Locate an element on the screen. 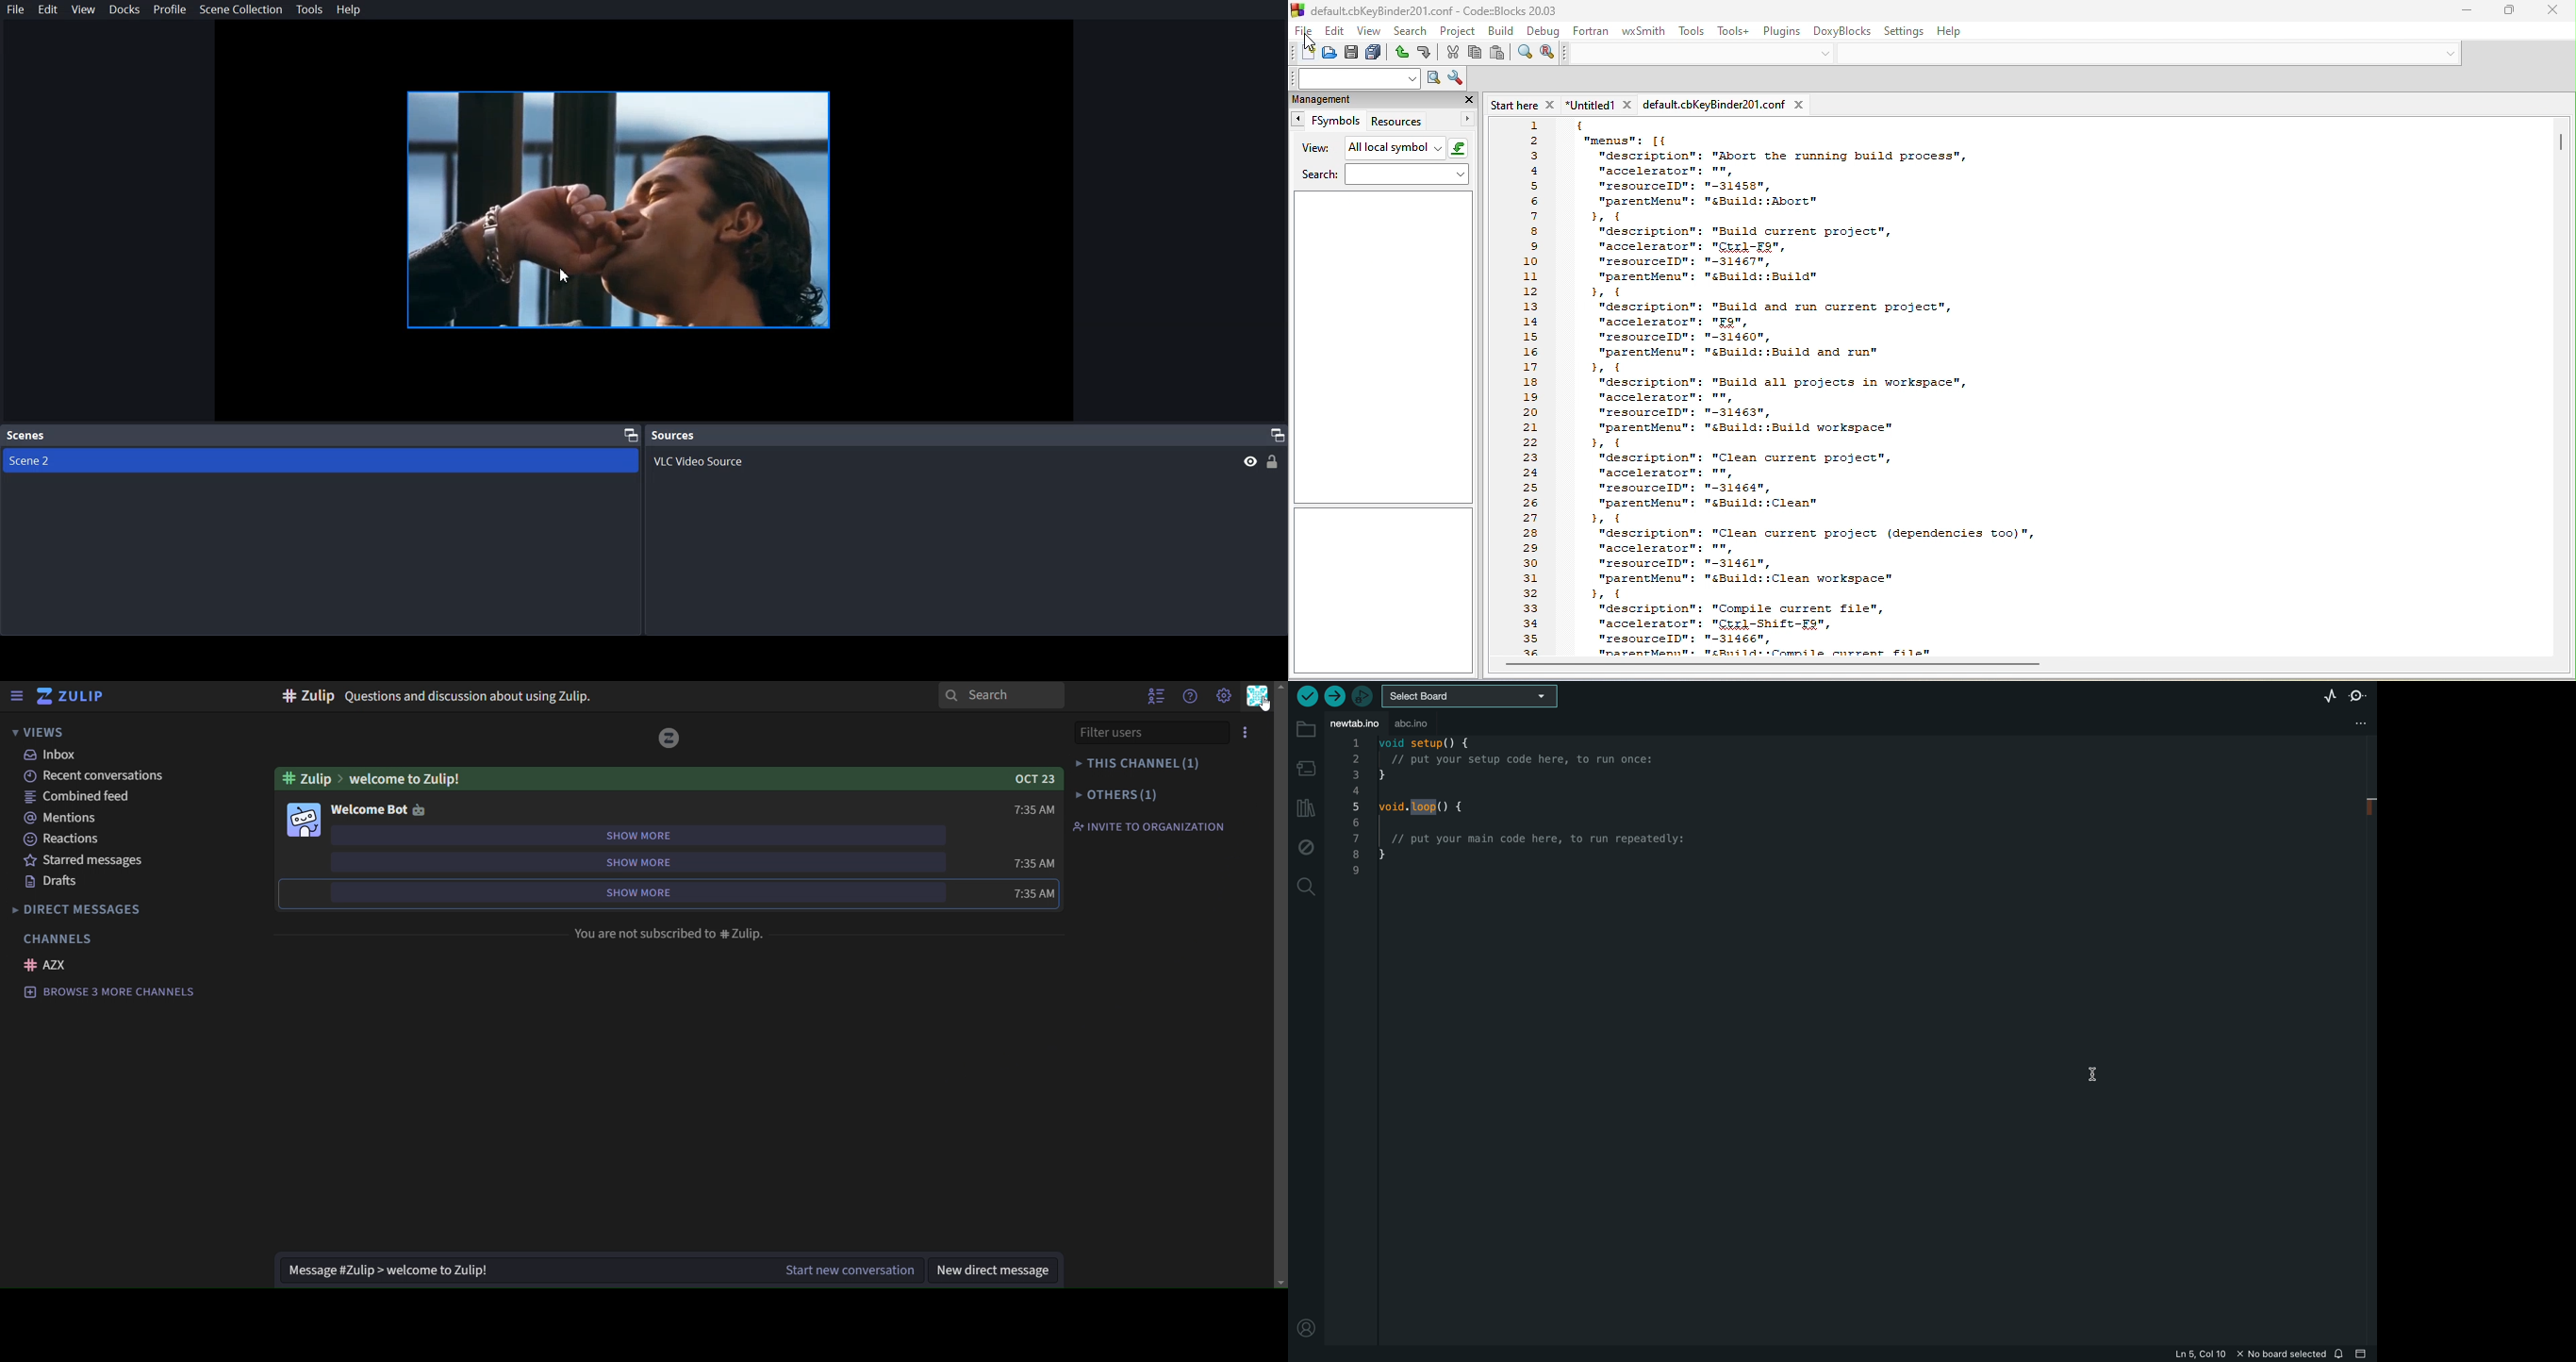 The image size is (2576, 1372). browse 3 more channels is located at coordinates (111, 993).